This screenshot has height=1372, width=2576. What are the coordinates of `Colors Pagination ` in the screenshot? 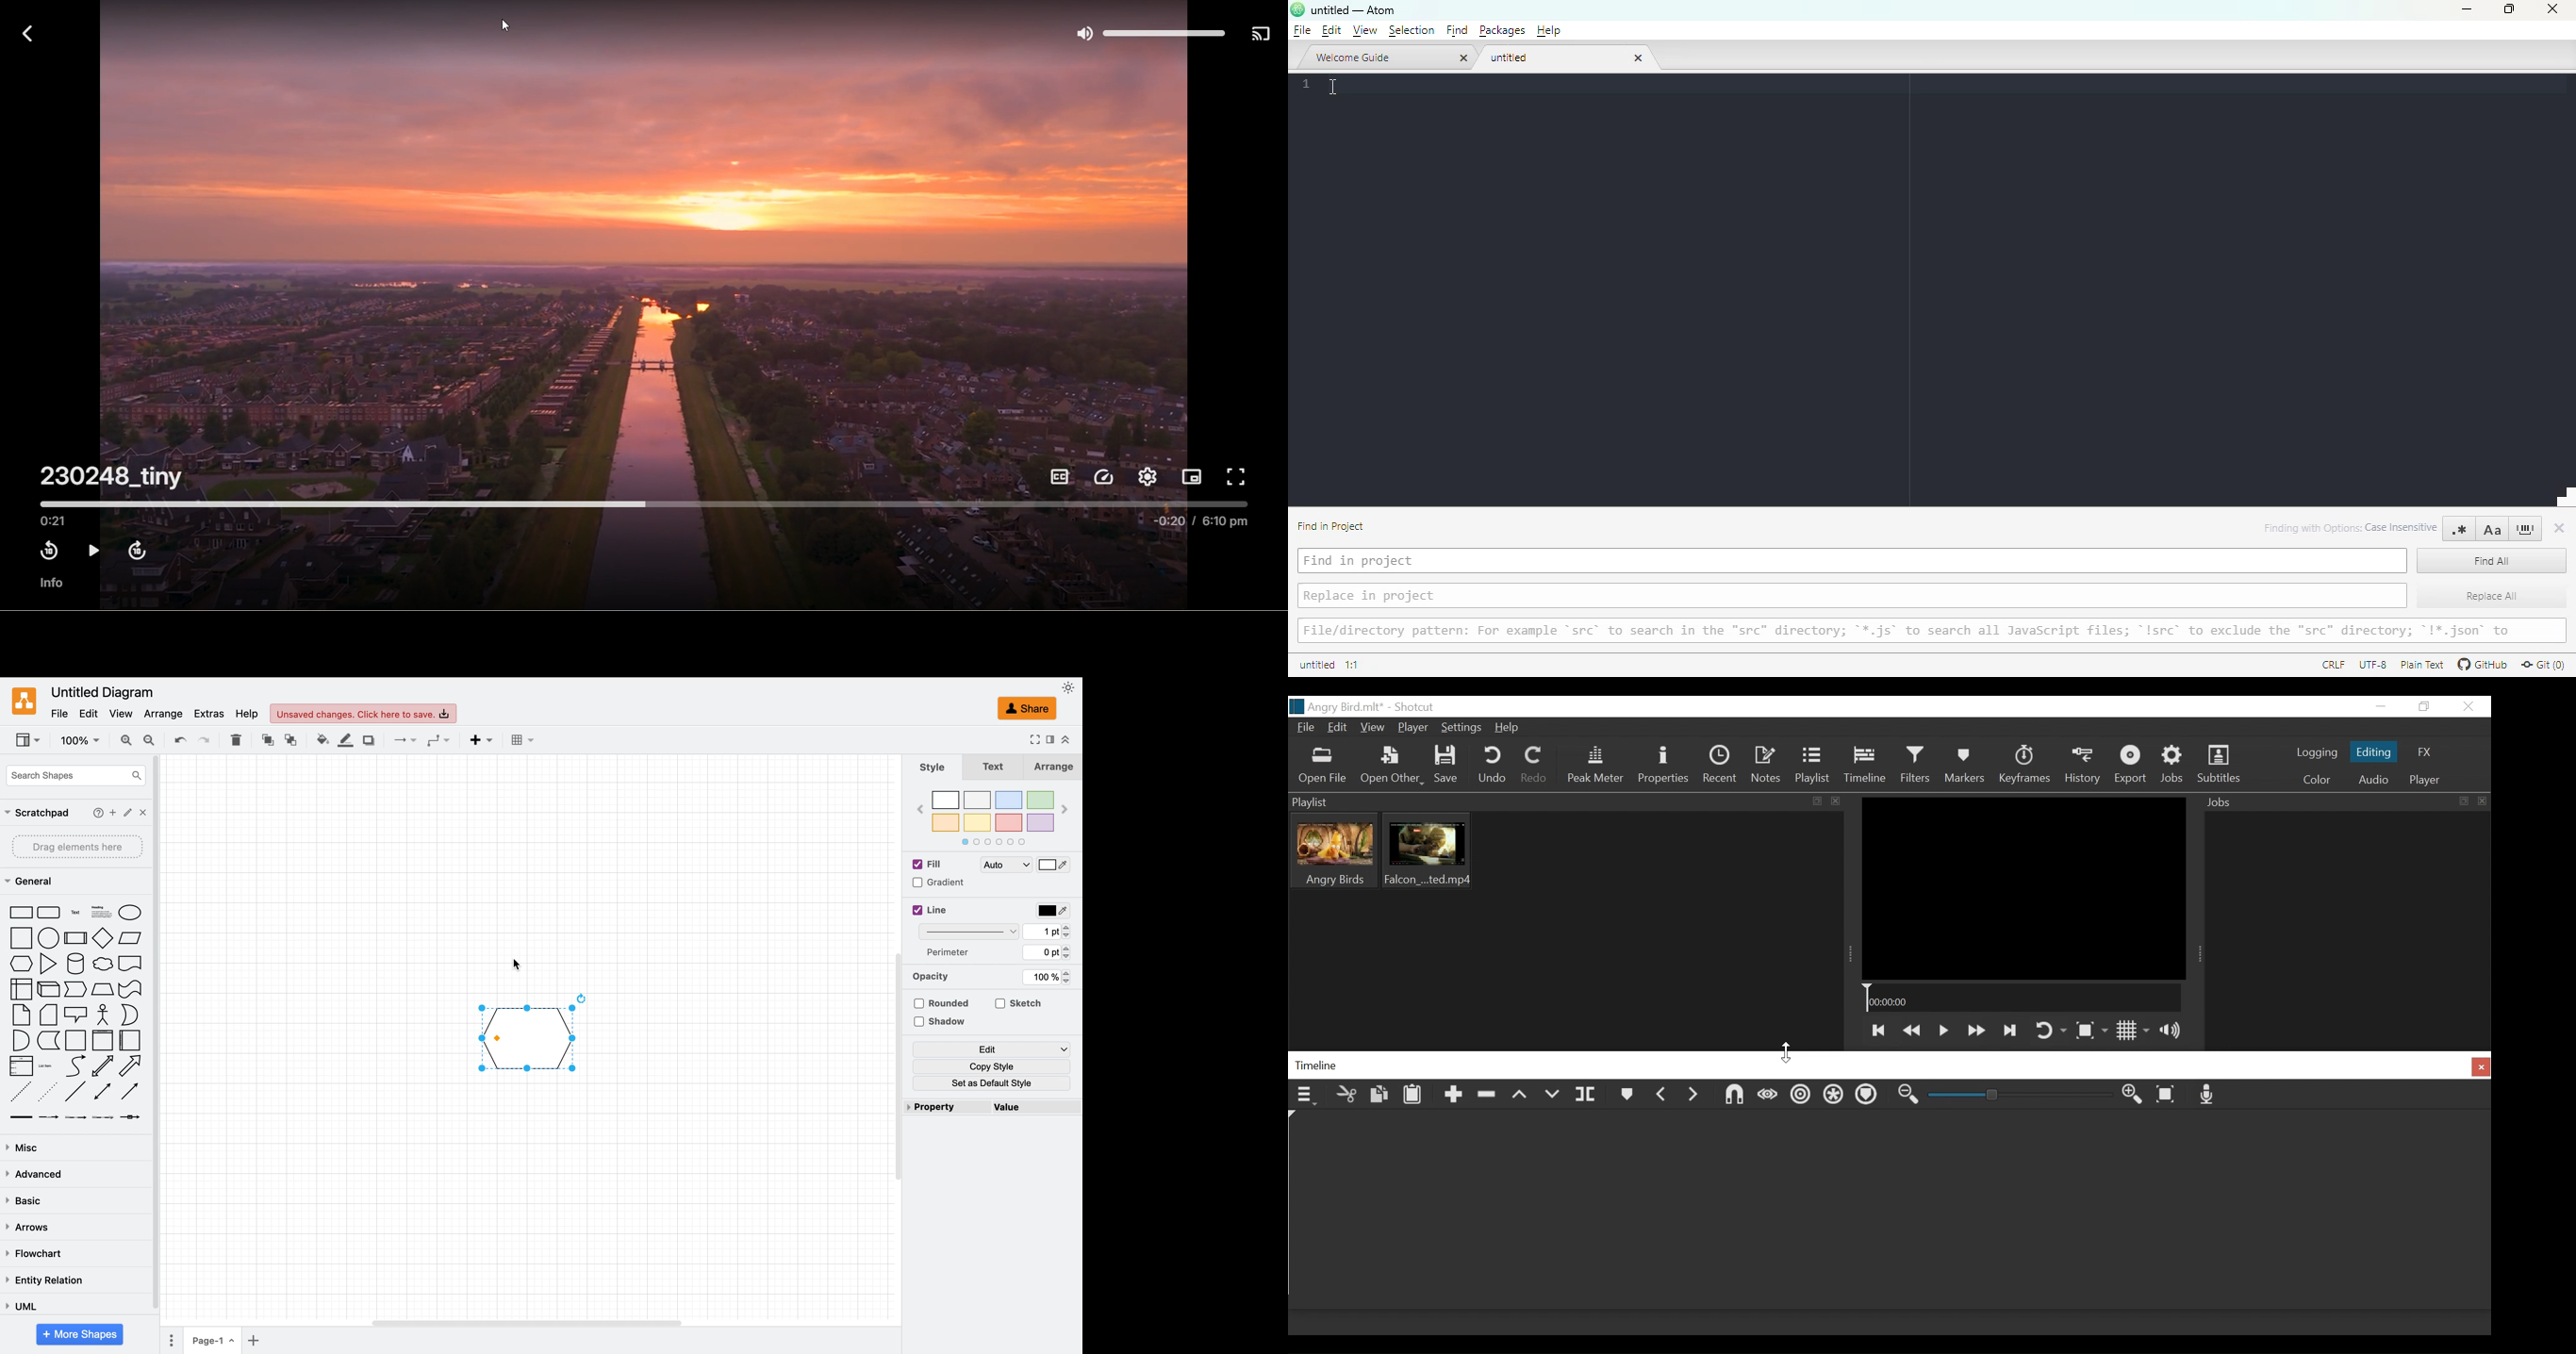 It's located at (1007, 841).